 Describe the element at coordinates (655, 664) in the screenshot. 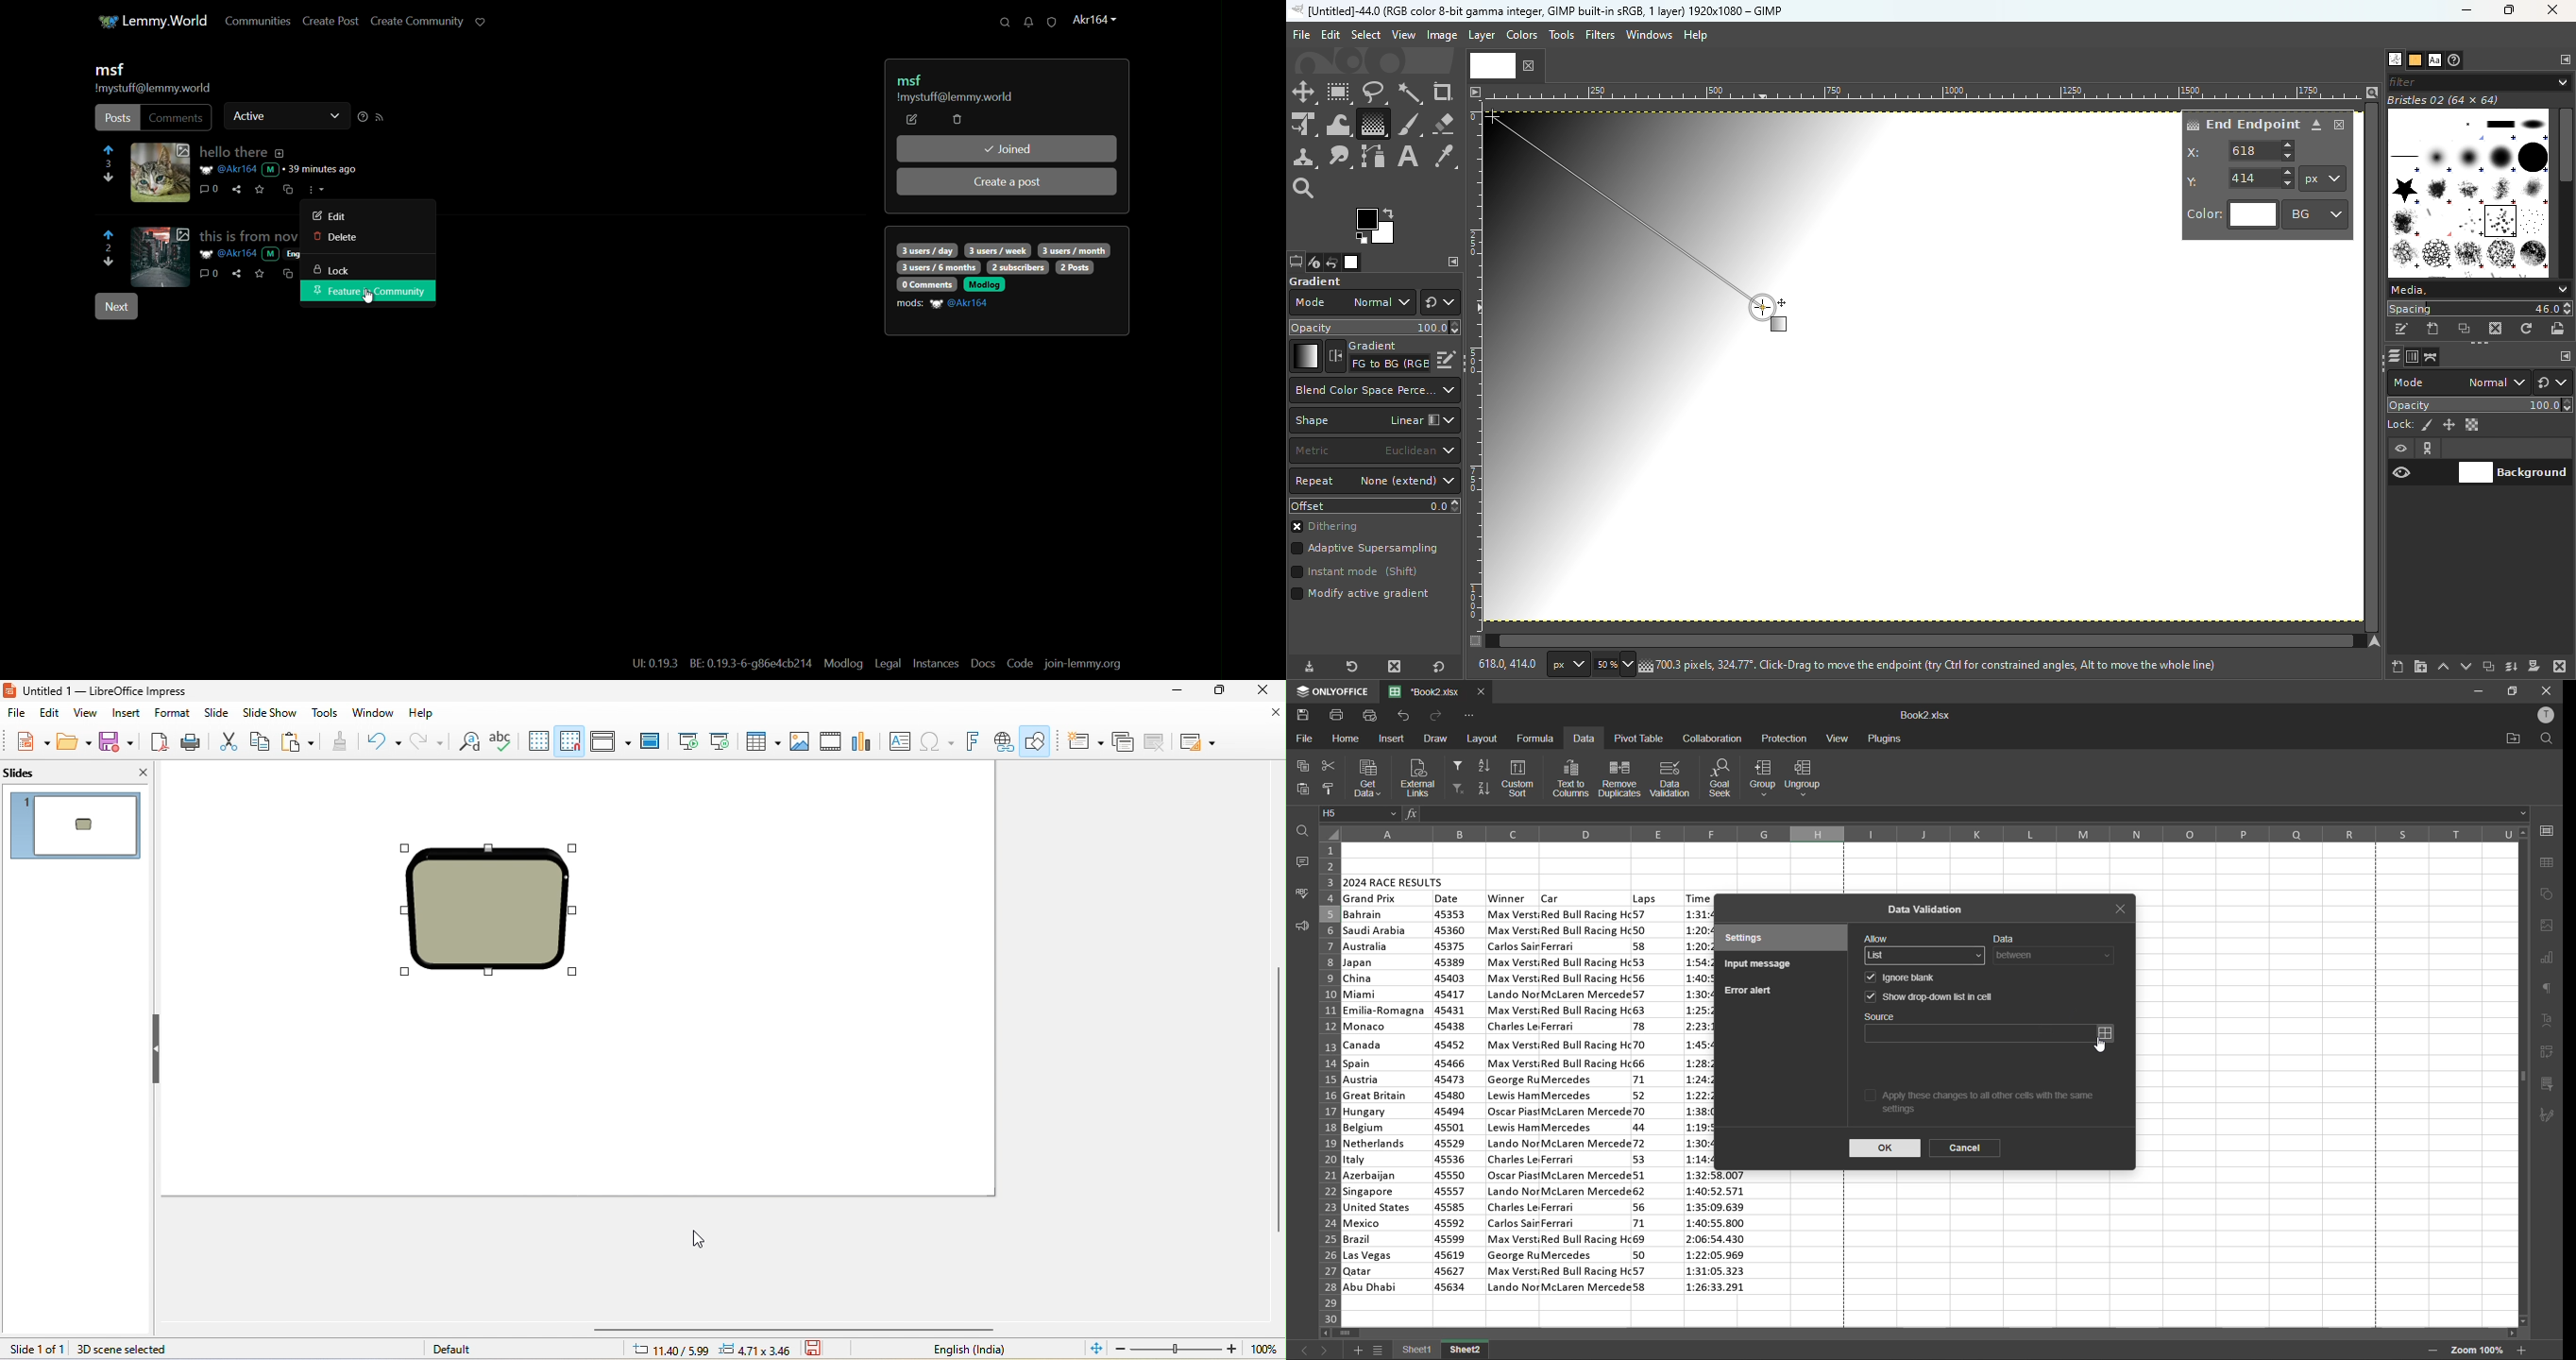

I see `text` at that location.